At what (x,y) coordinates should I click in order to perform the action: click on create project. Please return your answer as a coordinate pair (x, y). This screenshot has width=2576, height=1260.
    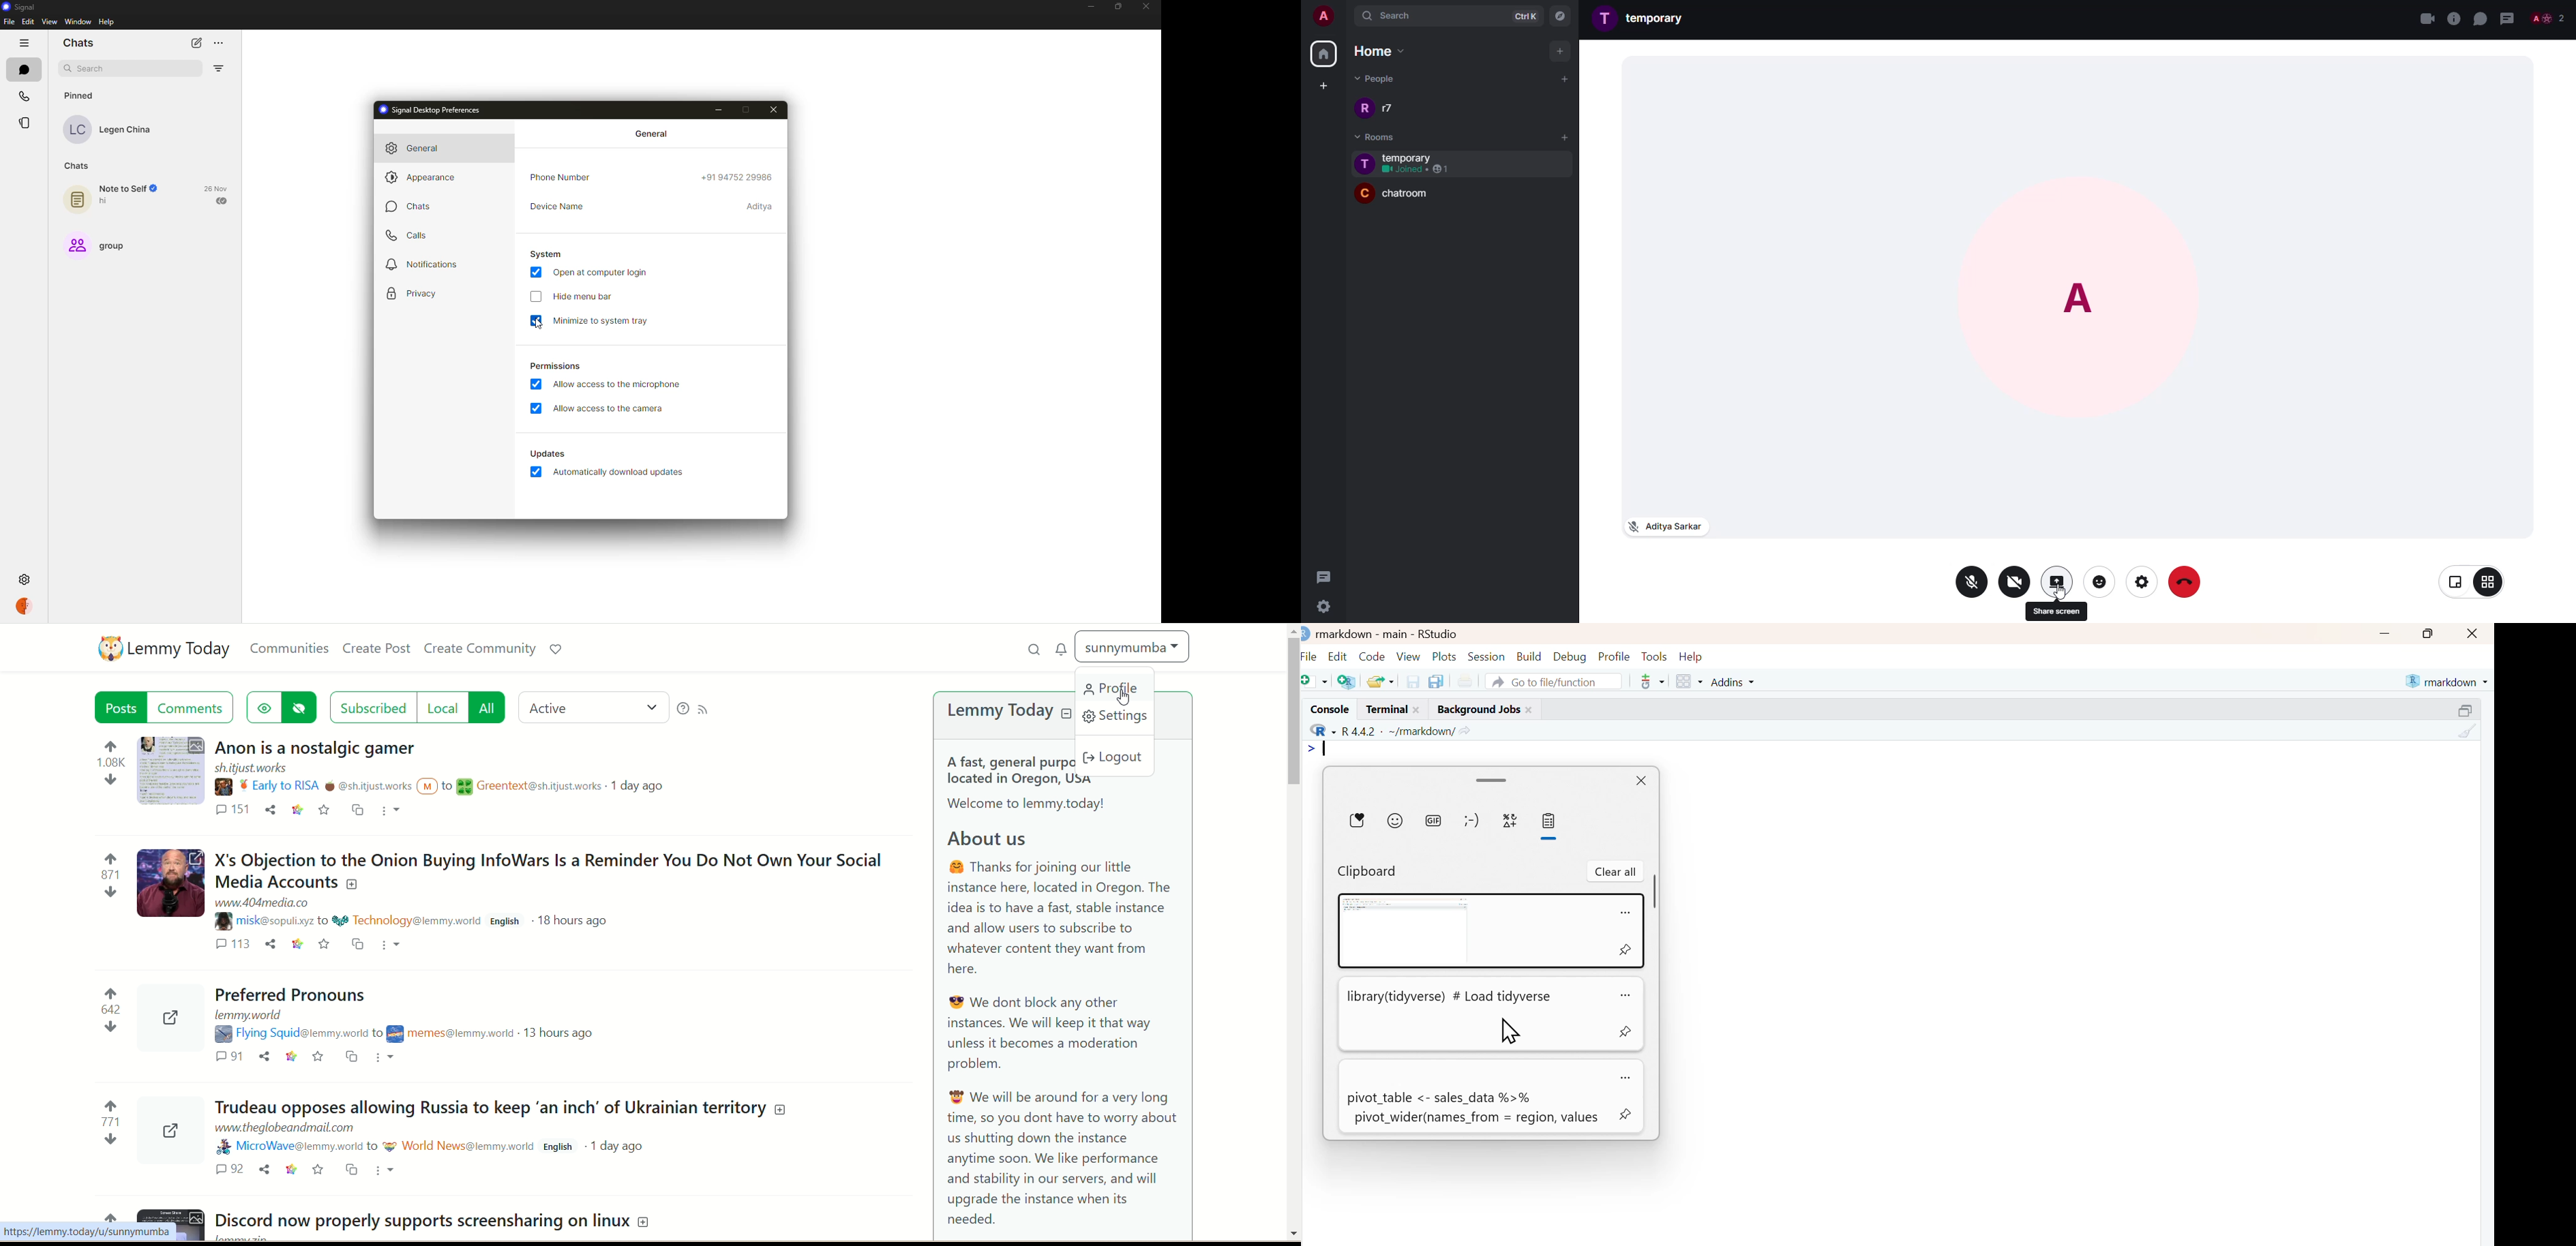
    Looking at the image, I should click on (1346, 682).